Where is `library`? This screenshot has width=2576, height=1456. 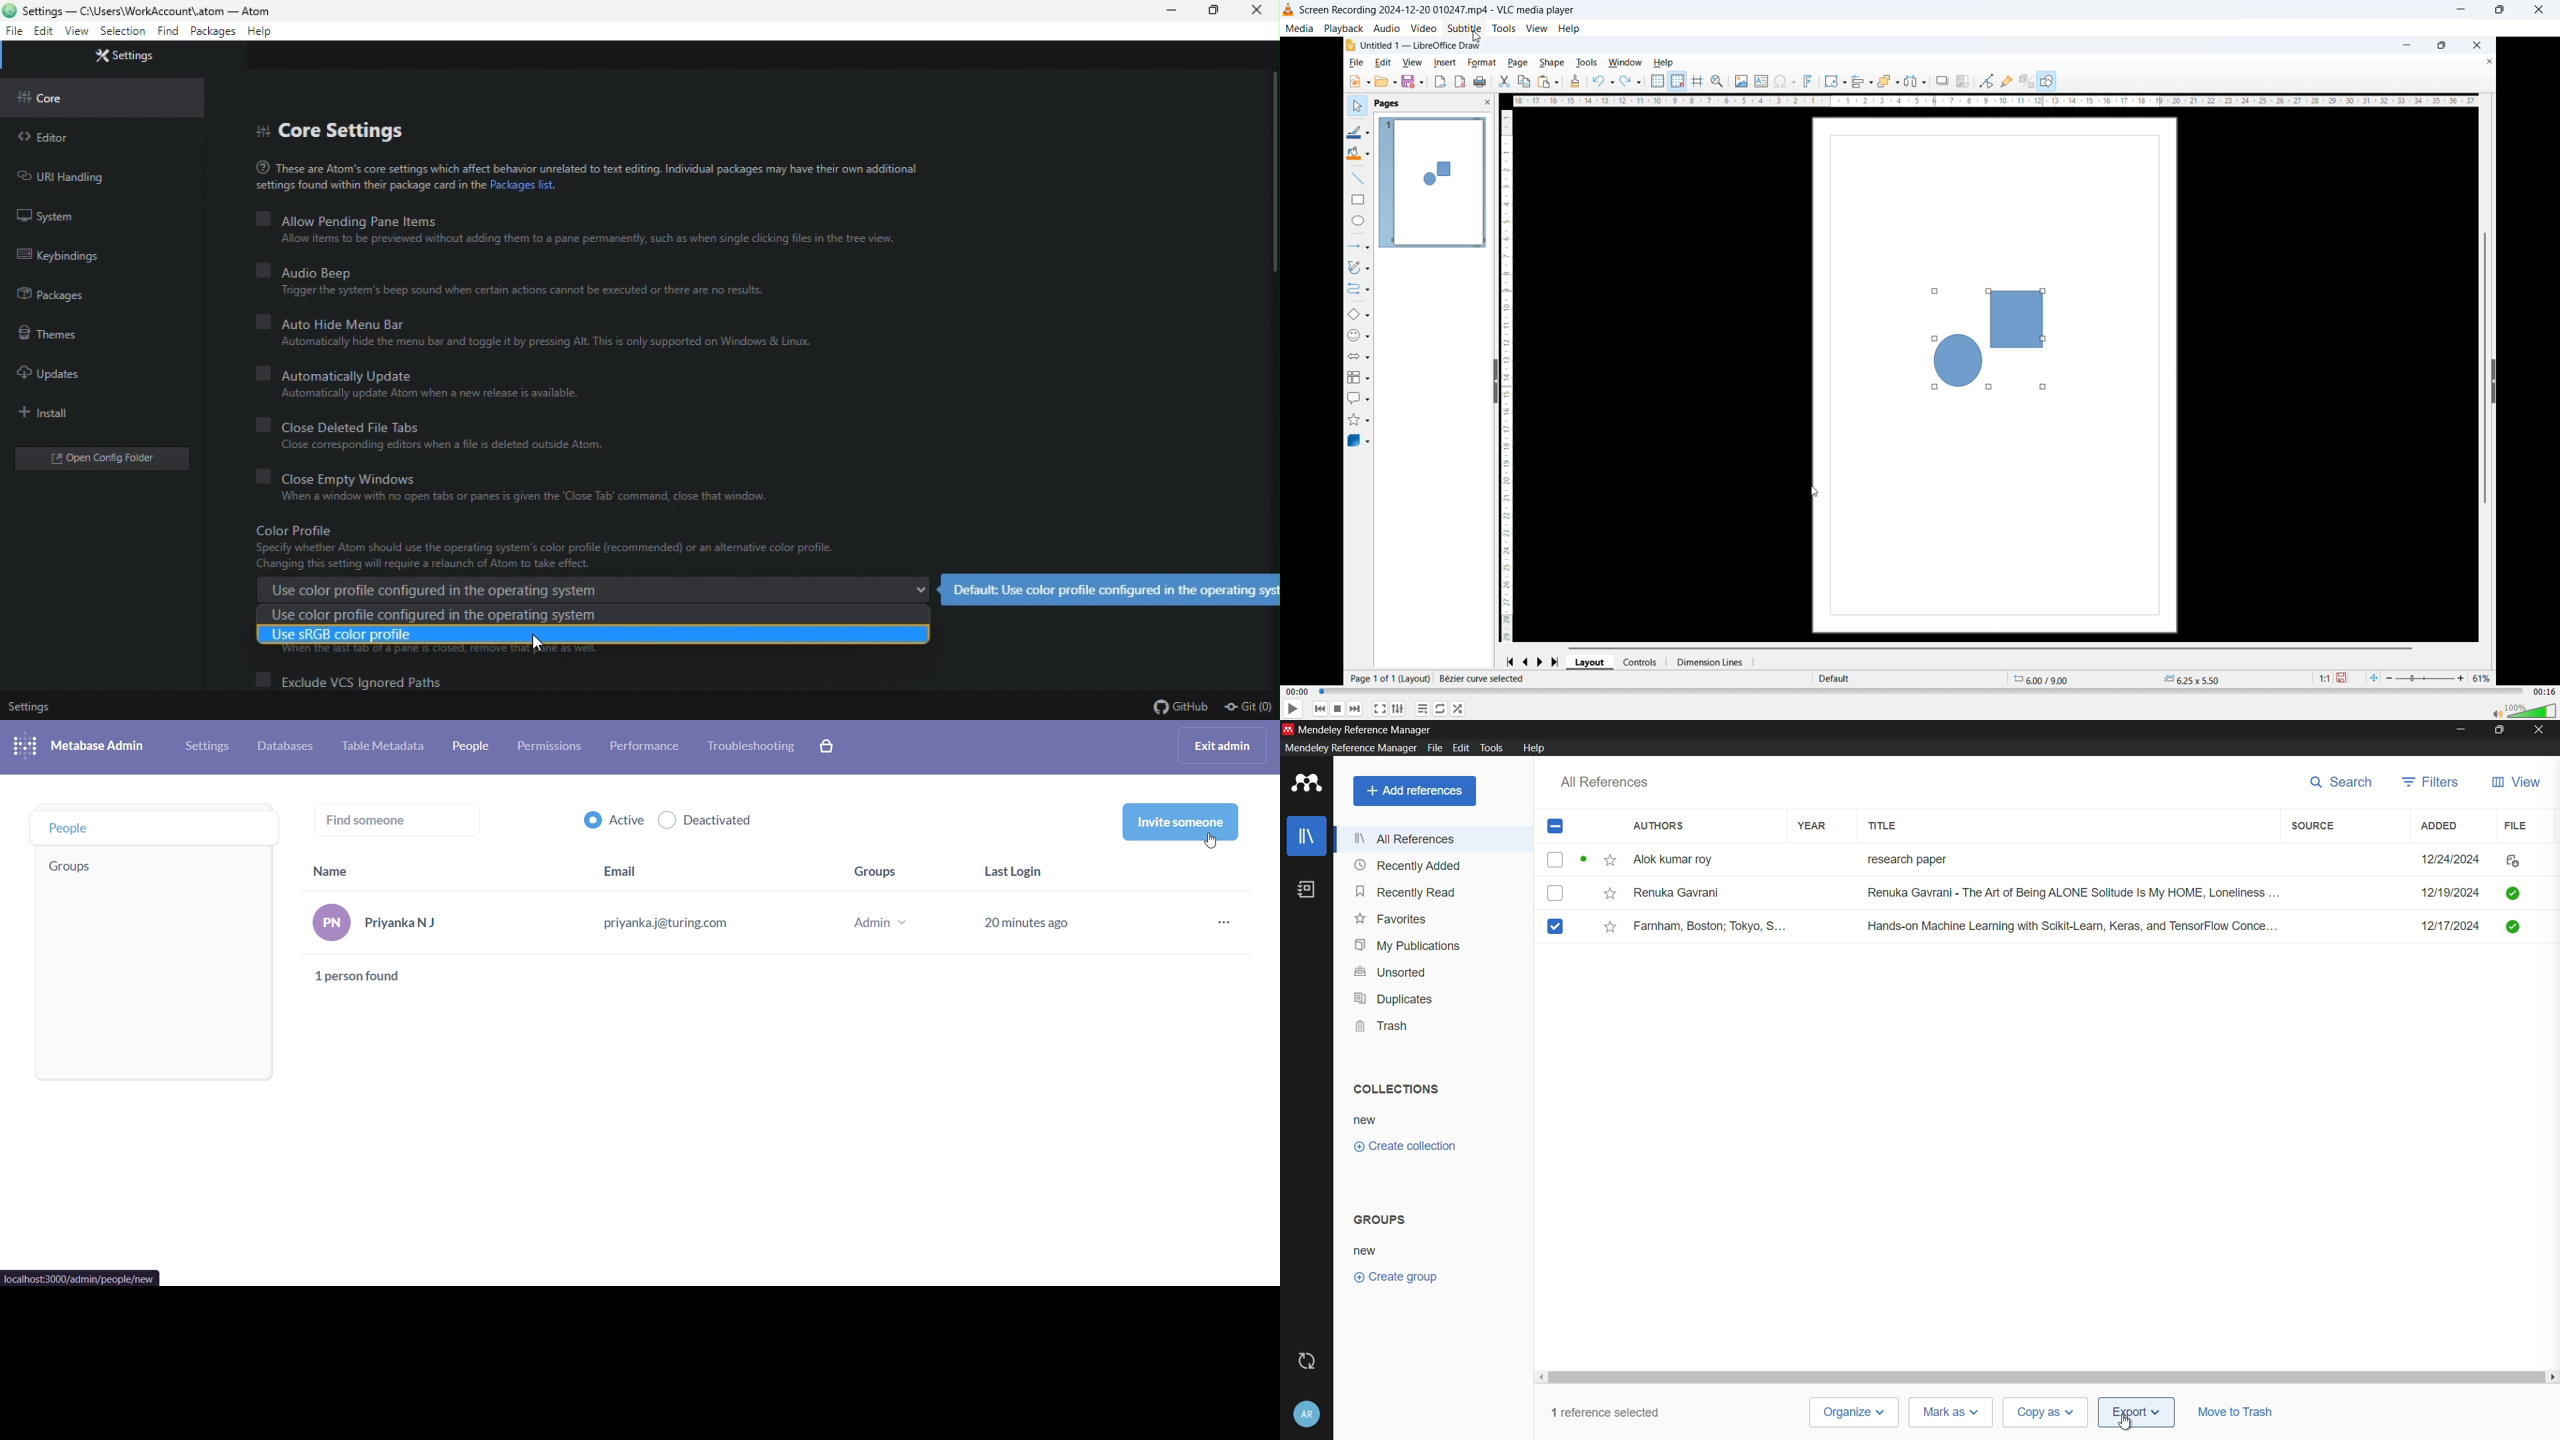 library is located at coordinates (1307, 837).